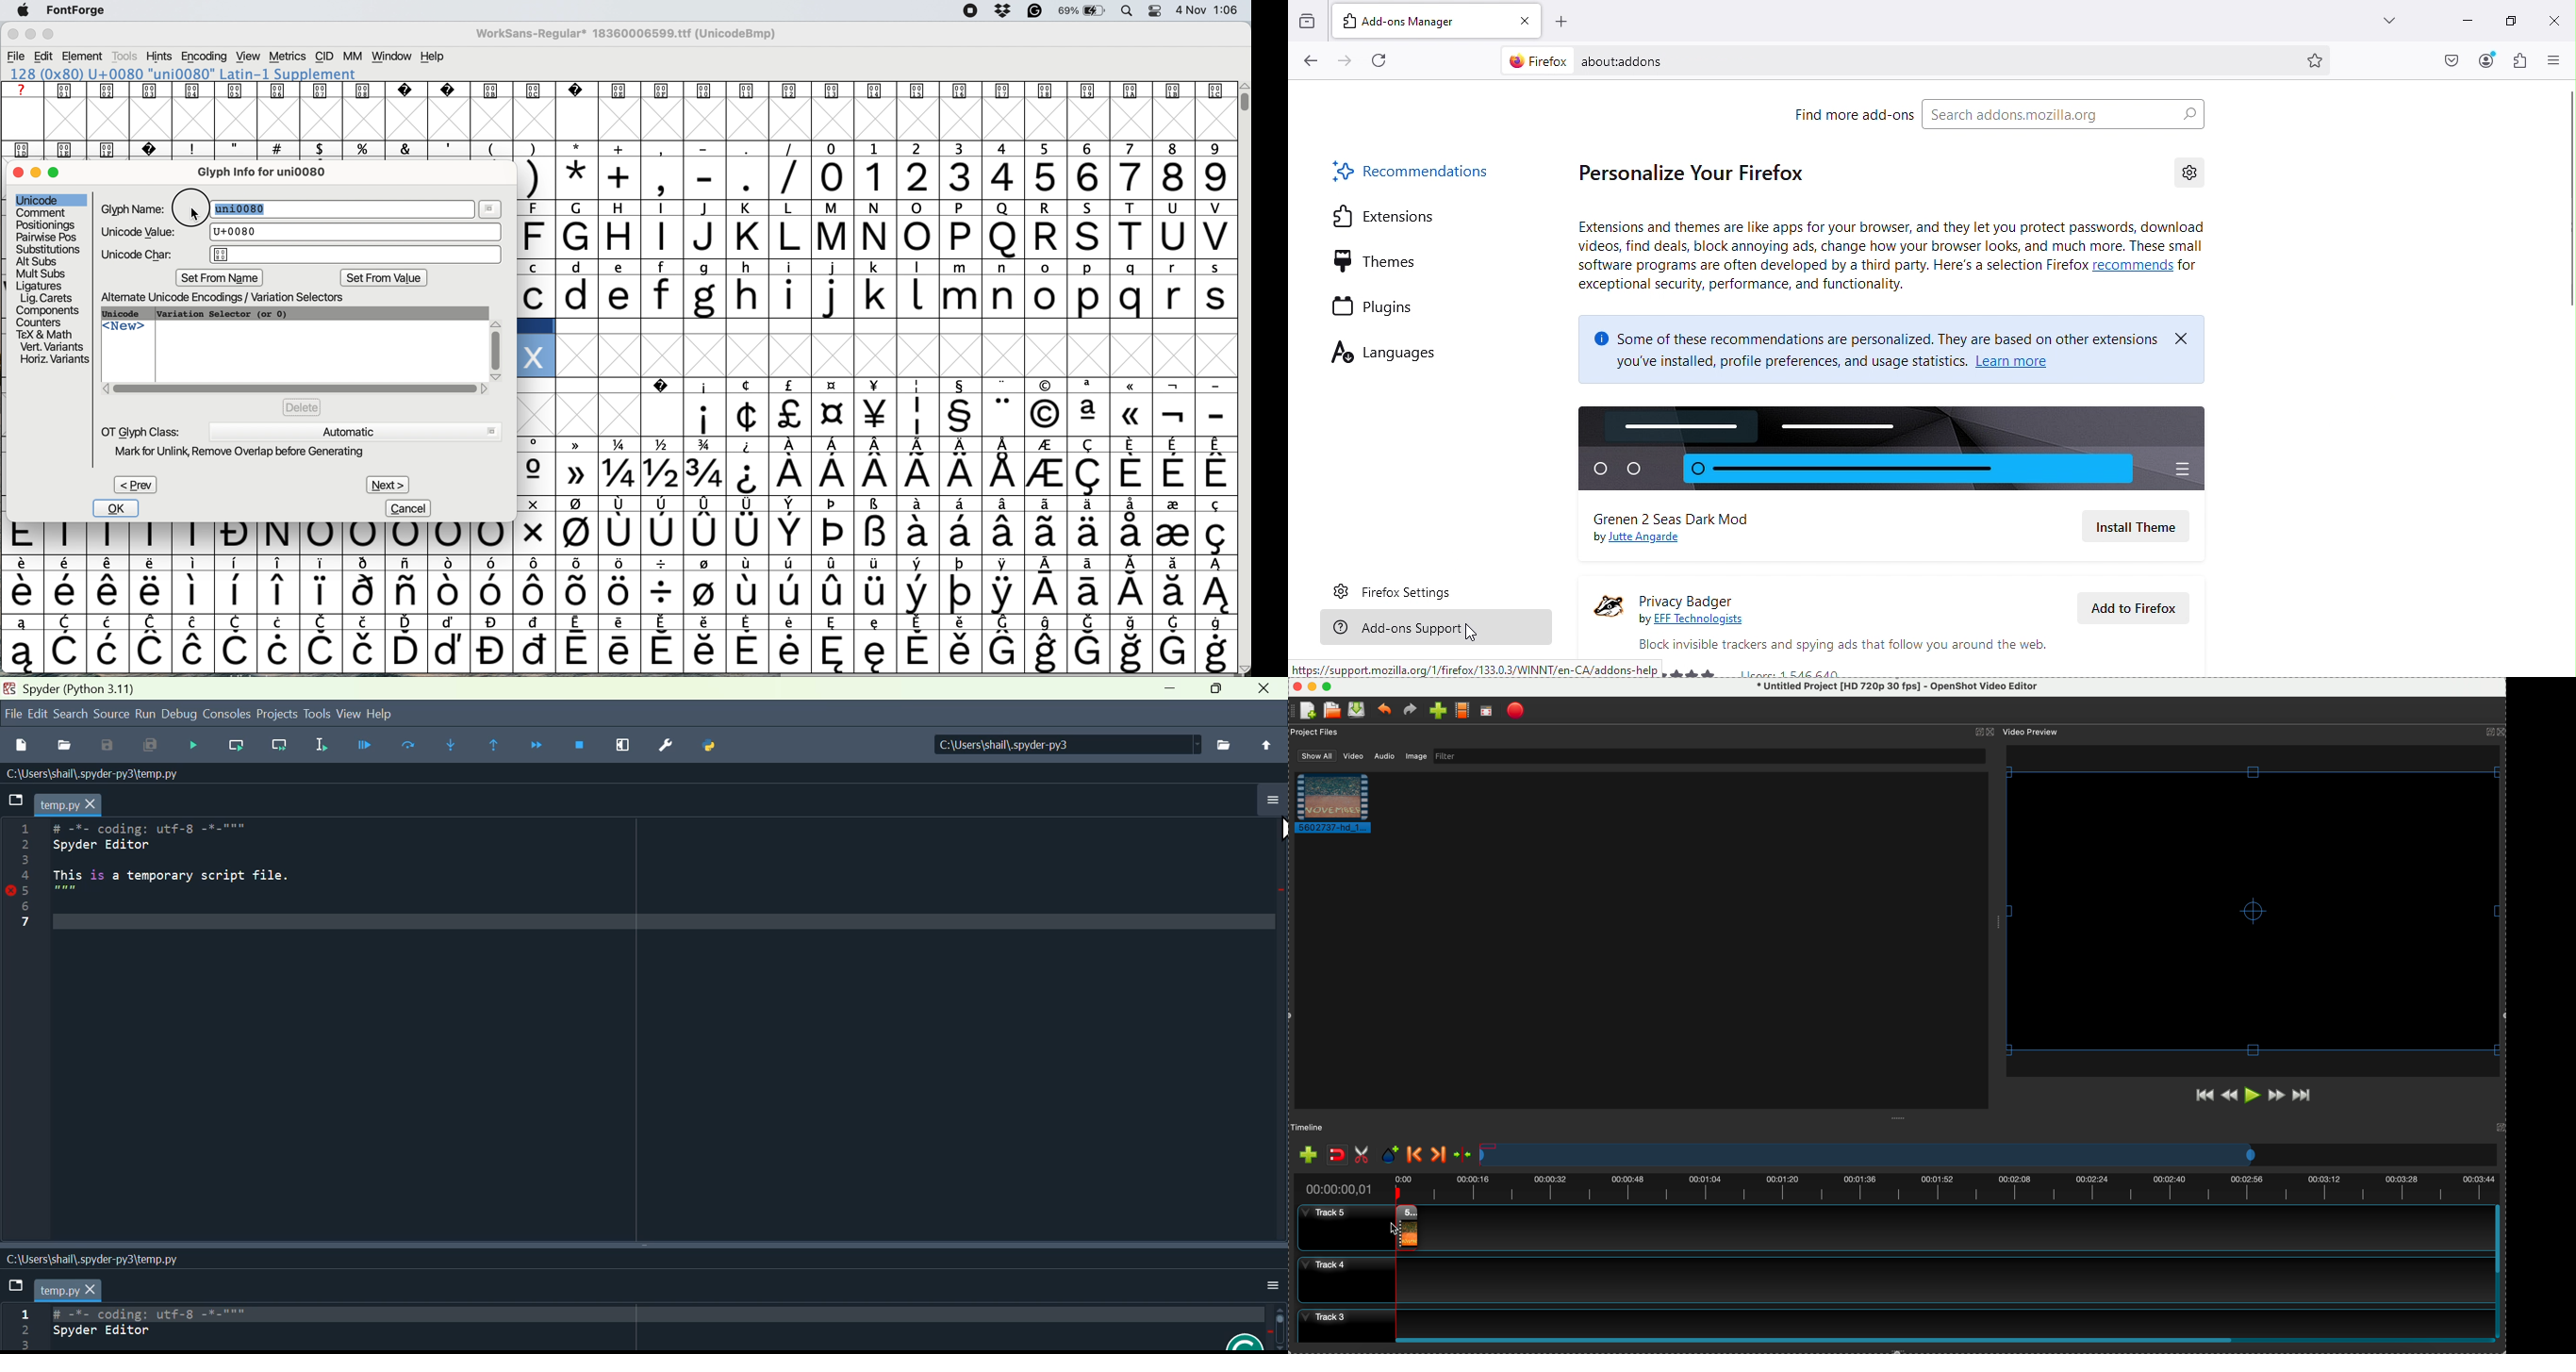 The height and width of the screenshot is (1372, 2576). What do you see at coordinates (125, 56) in the screenshot?
I see `tools` at bounding box center [125, 56].